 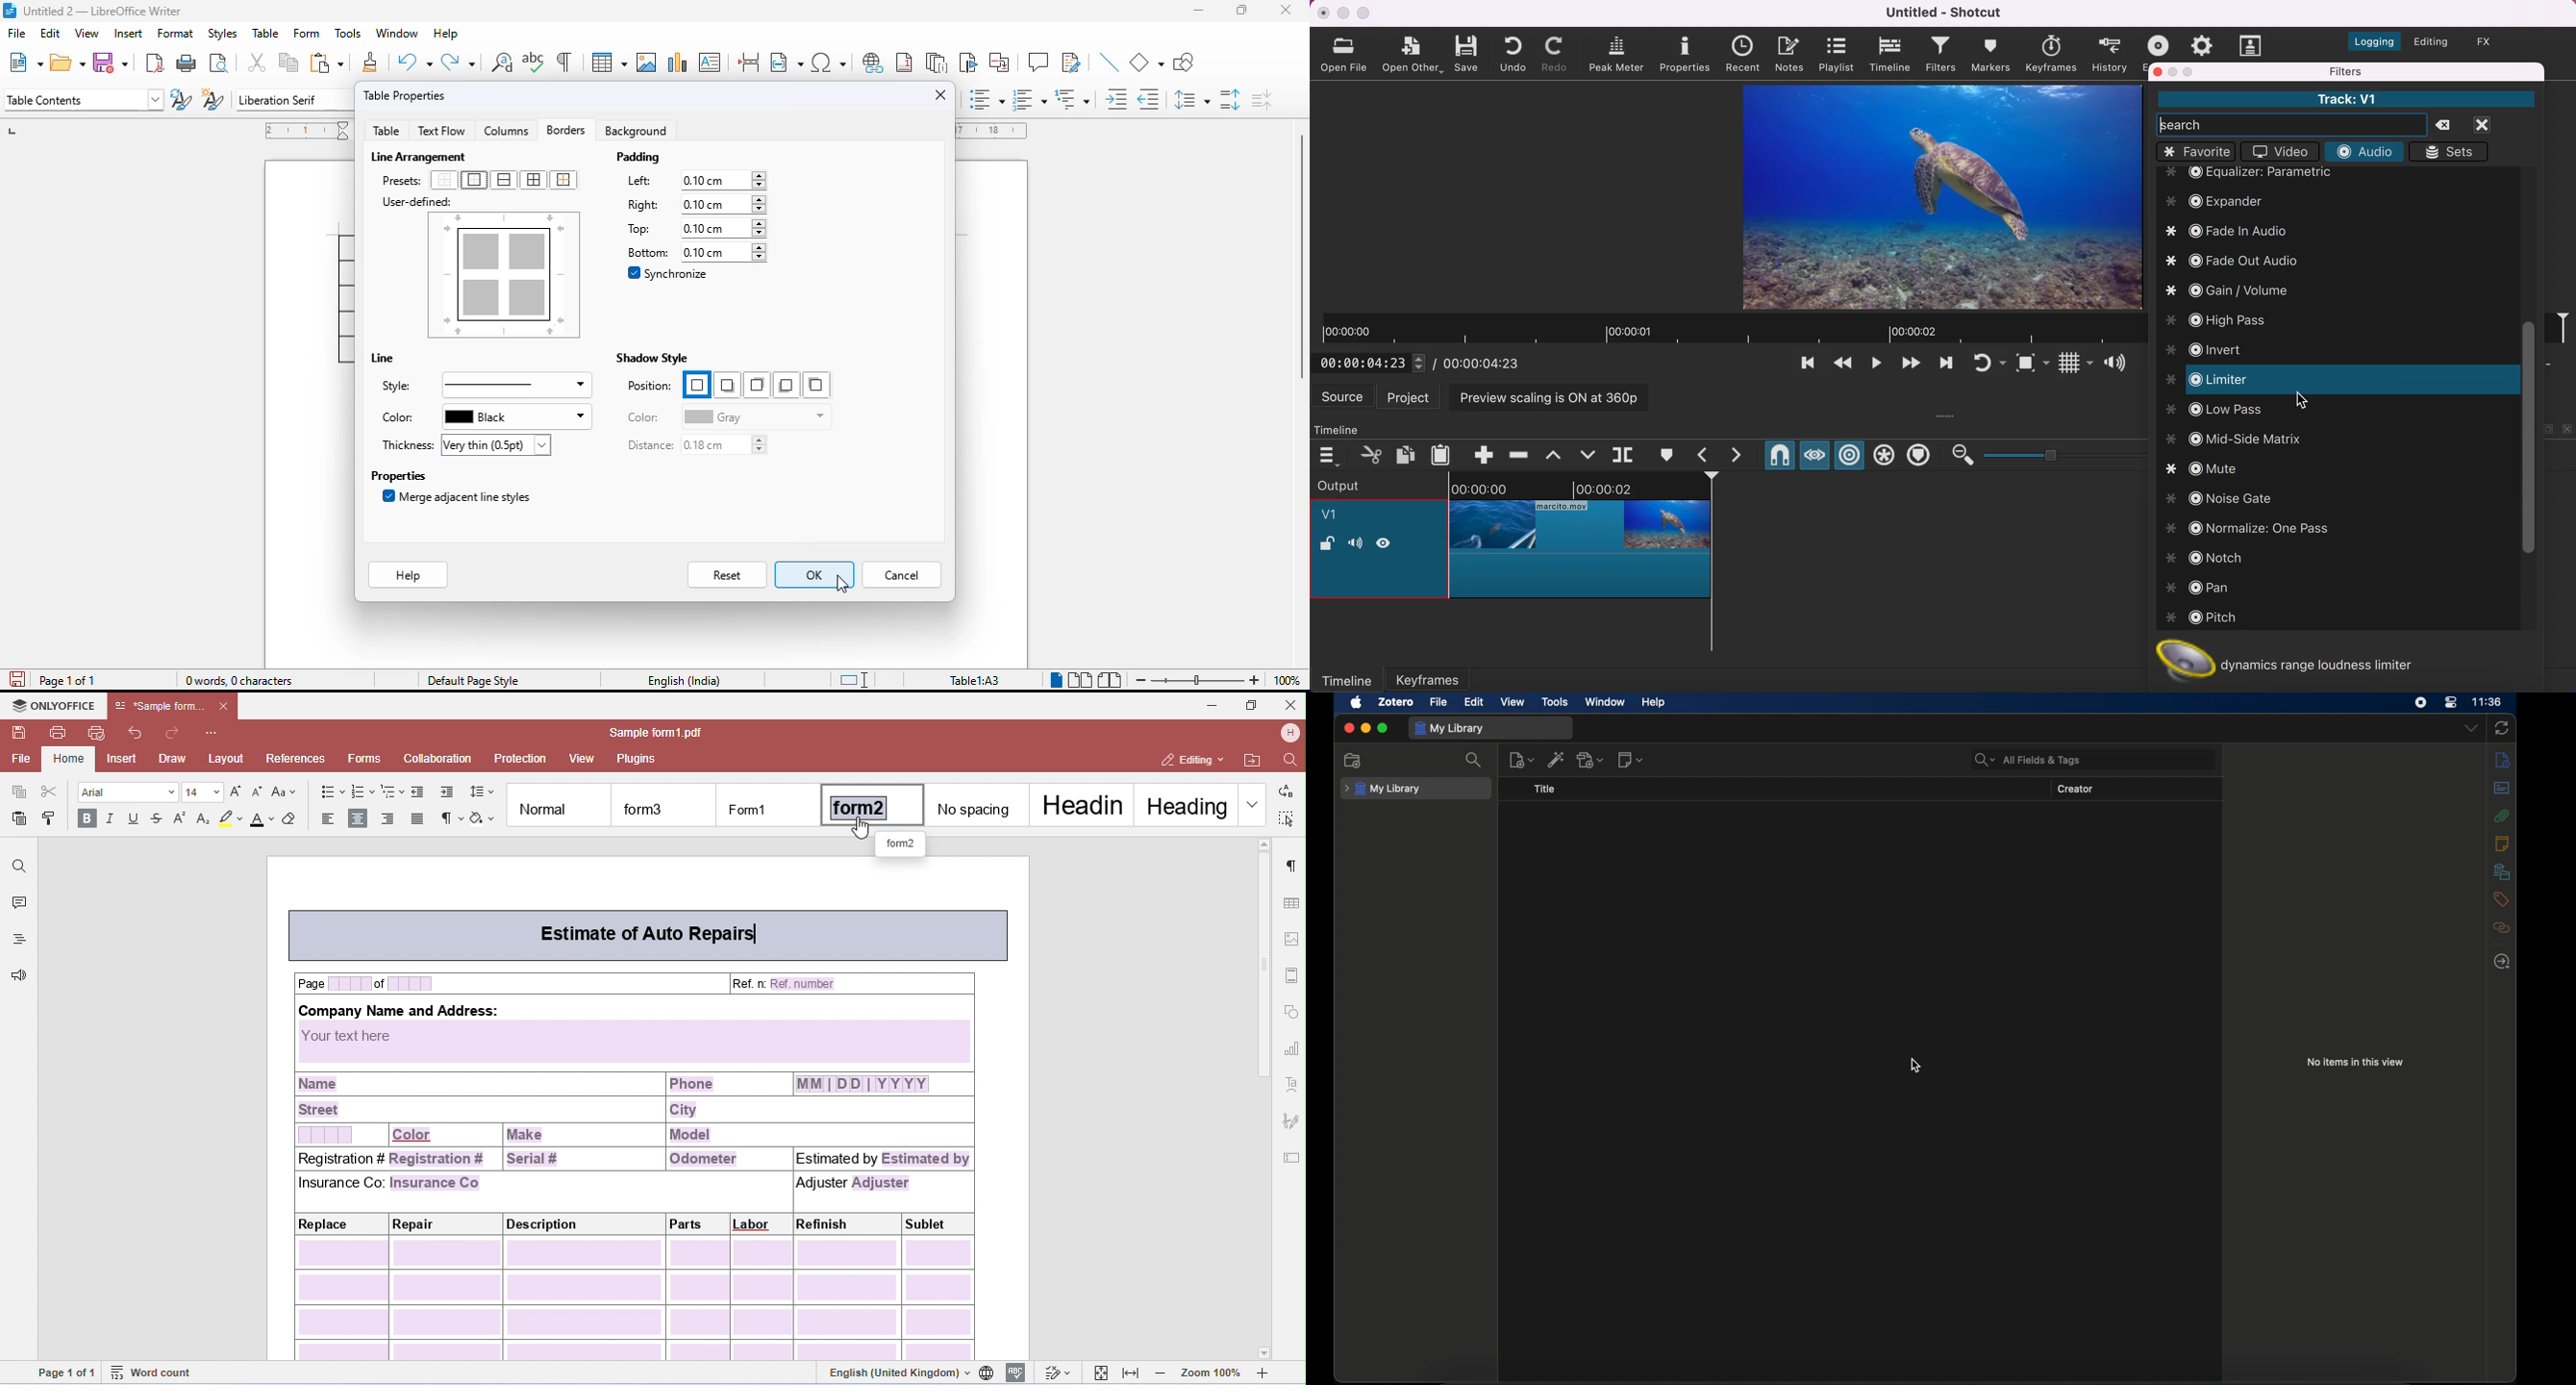 What do you see at coordinates (1631, 759) in the screenshot?
I see `new note` at bounding box center [1631, 759].